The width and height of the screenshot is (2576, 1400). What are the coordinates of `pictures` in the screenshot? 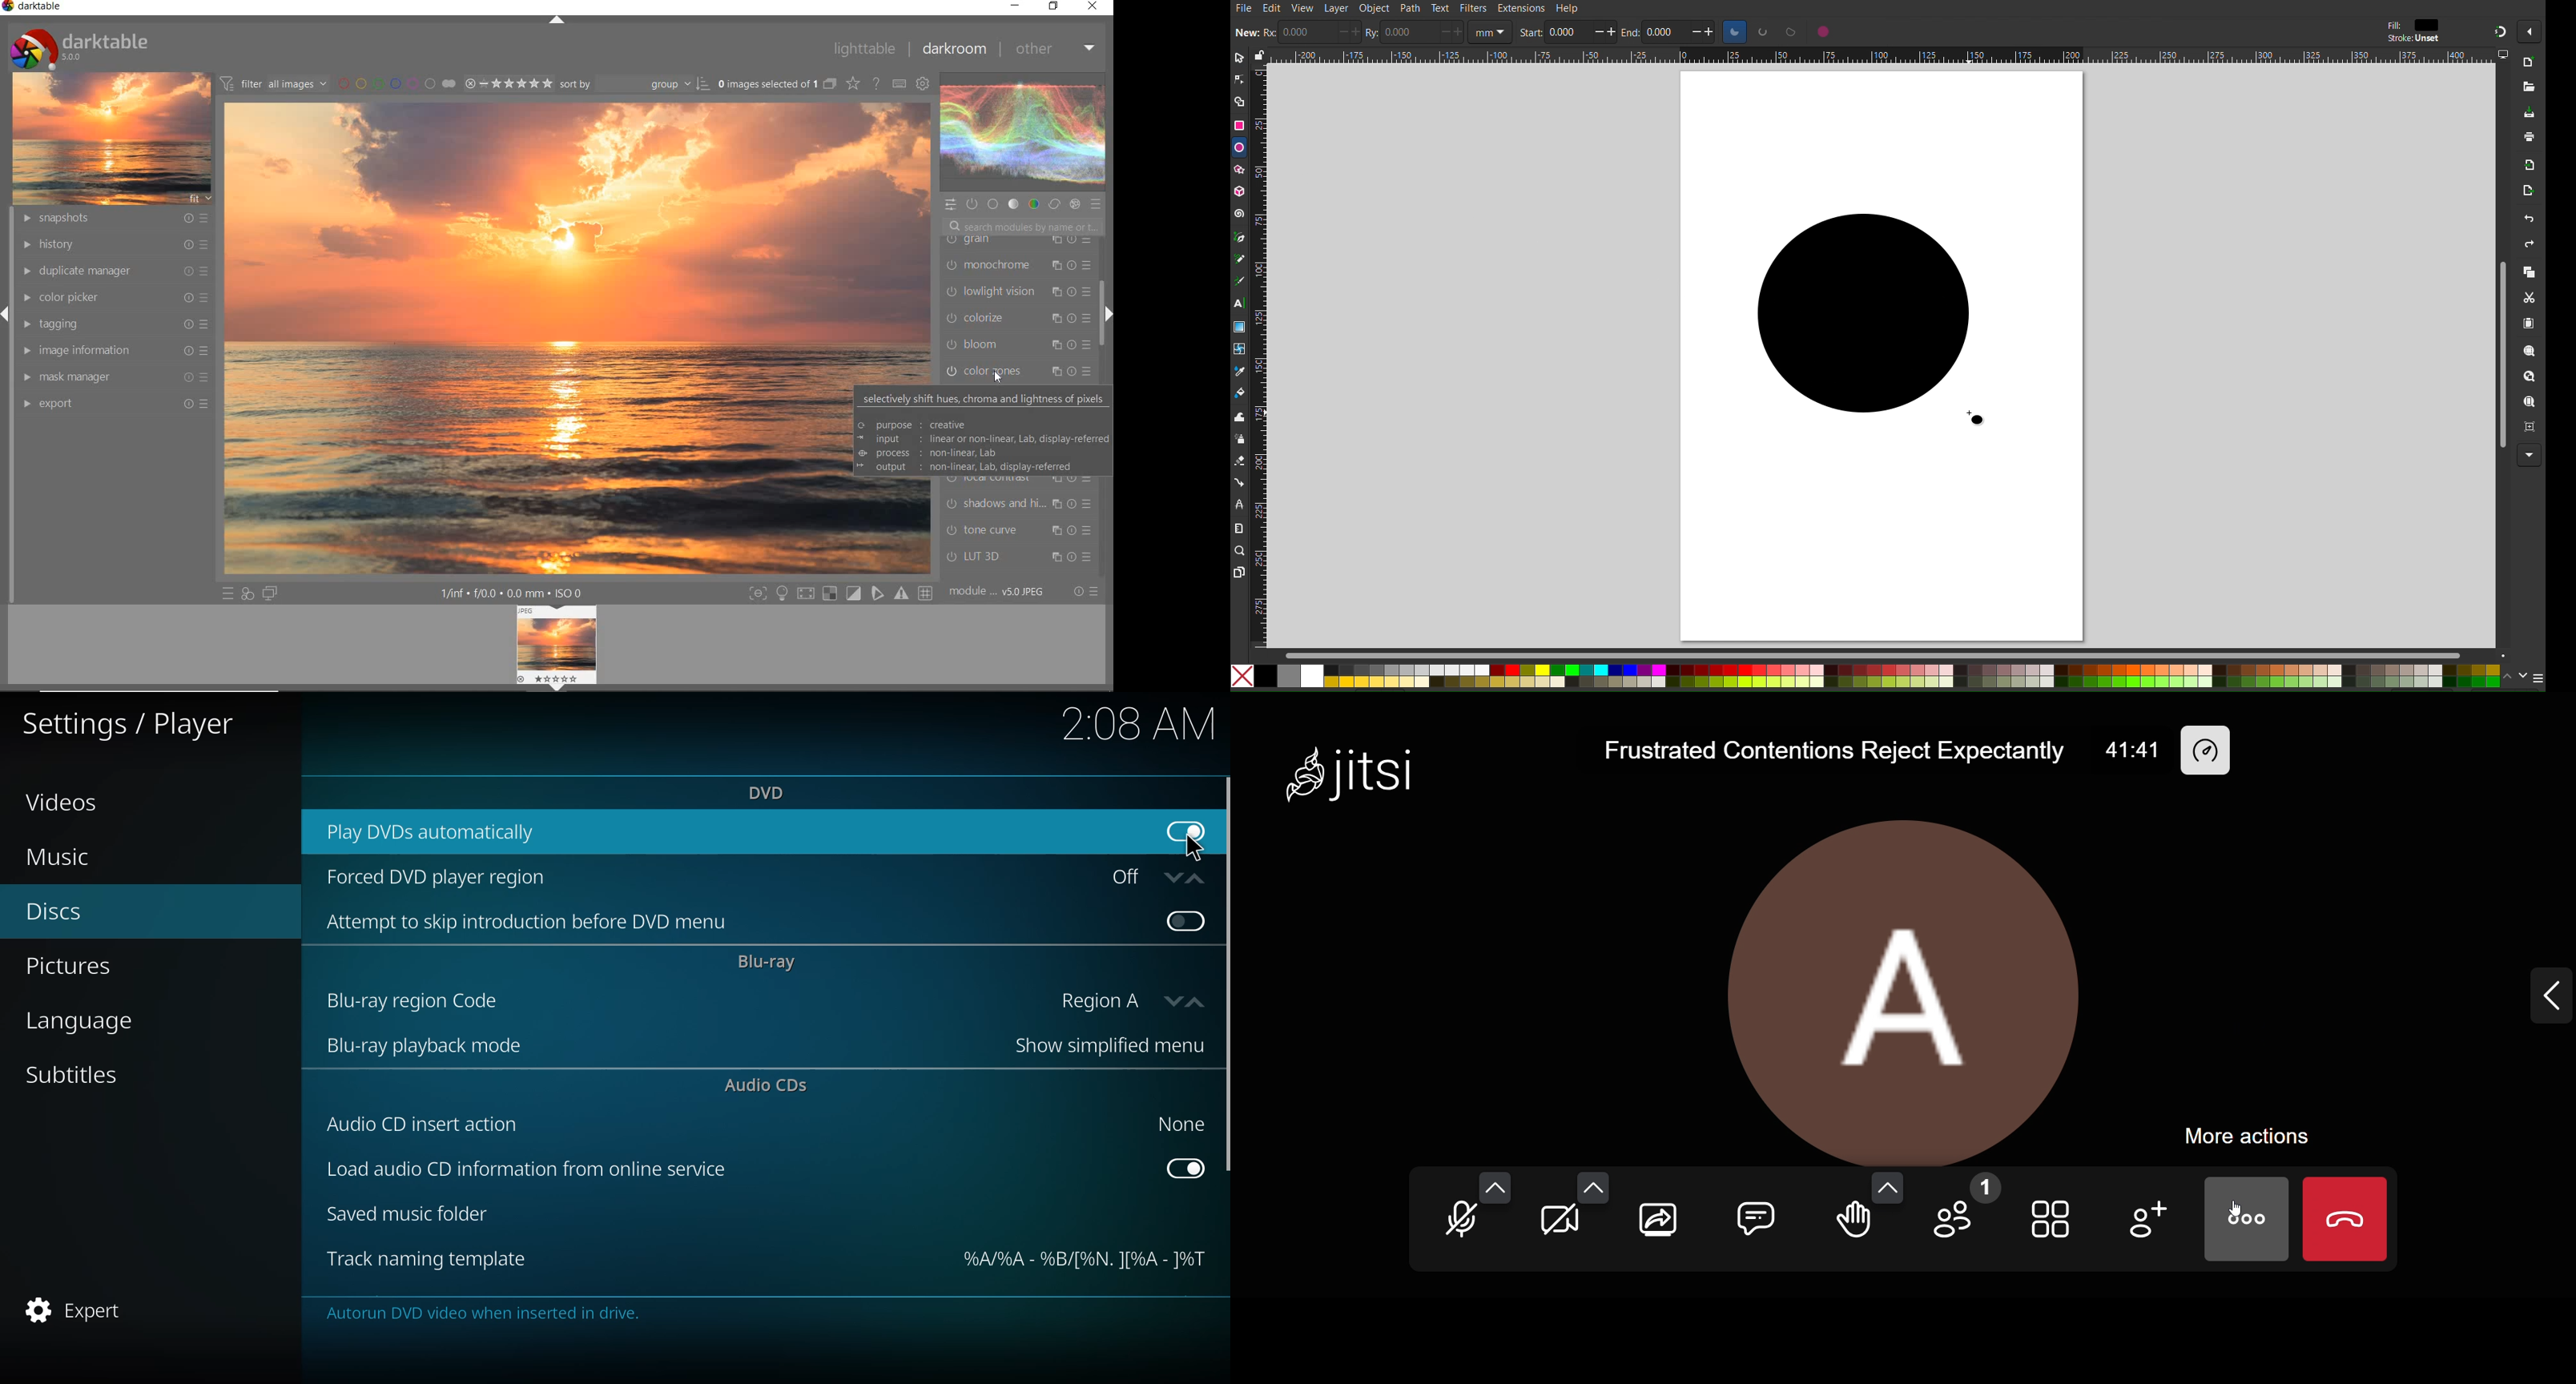 It's located at (74, 968).